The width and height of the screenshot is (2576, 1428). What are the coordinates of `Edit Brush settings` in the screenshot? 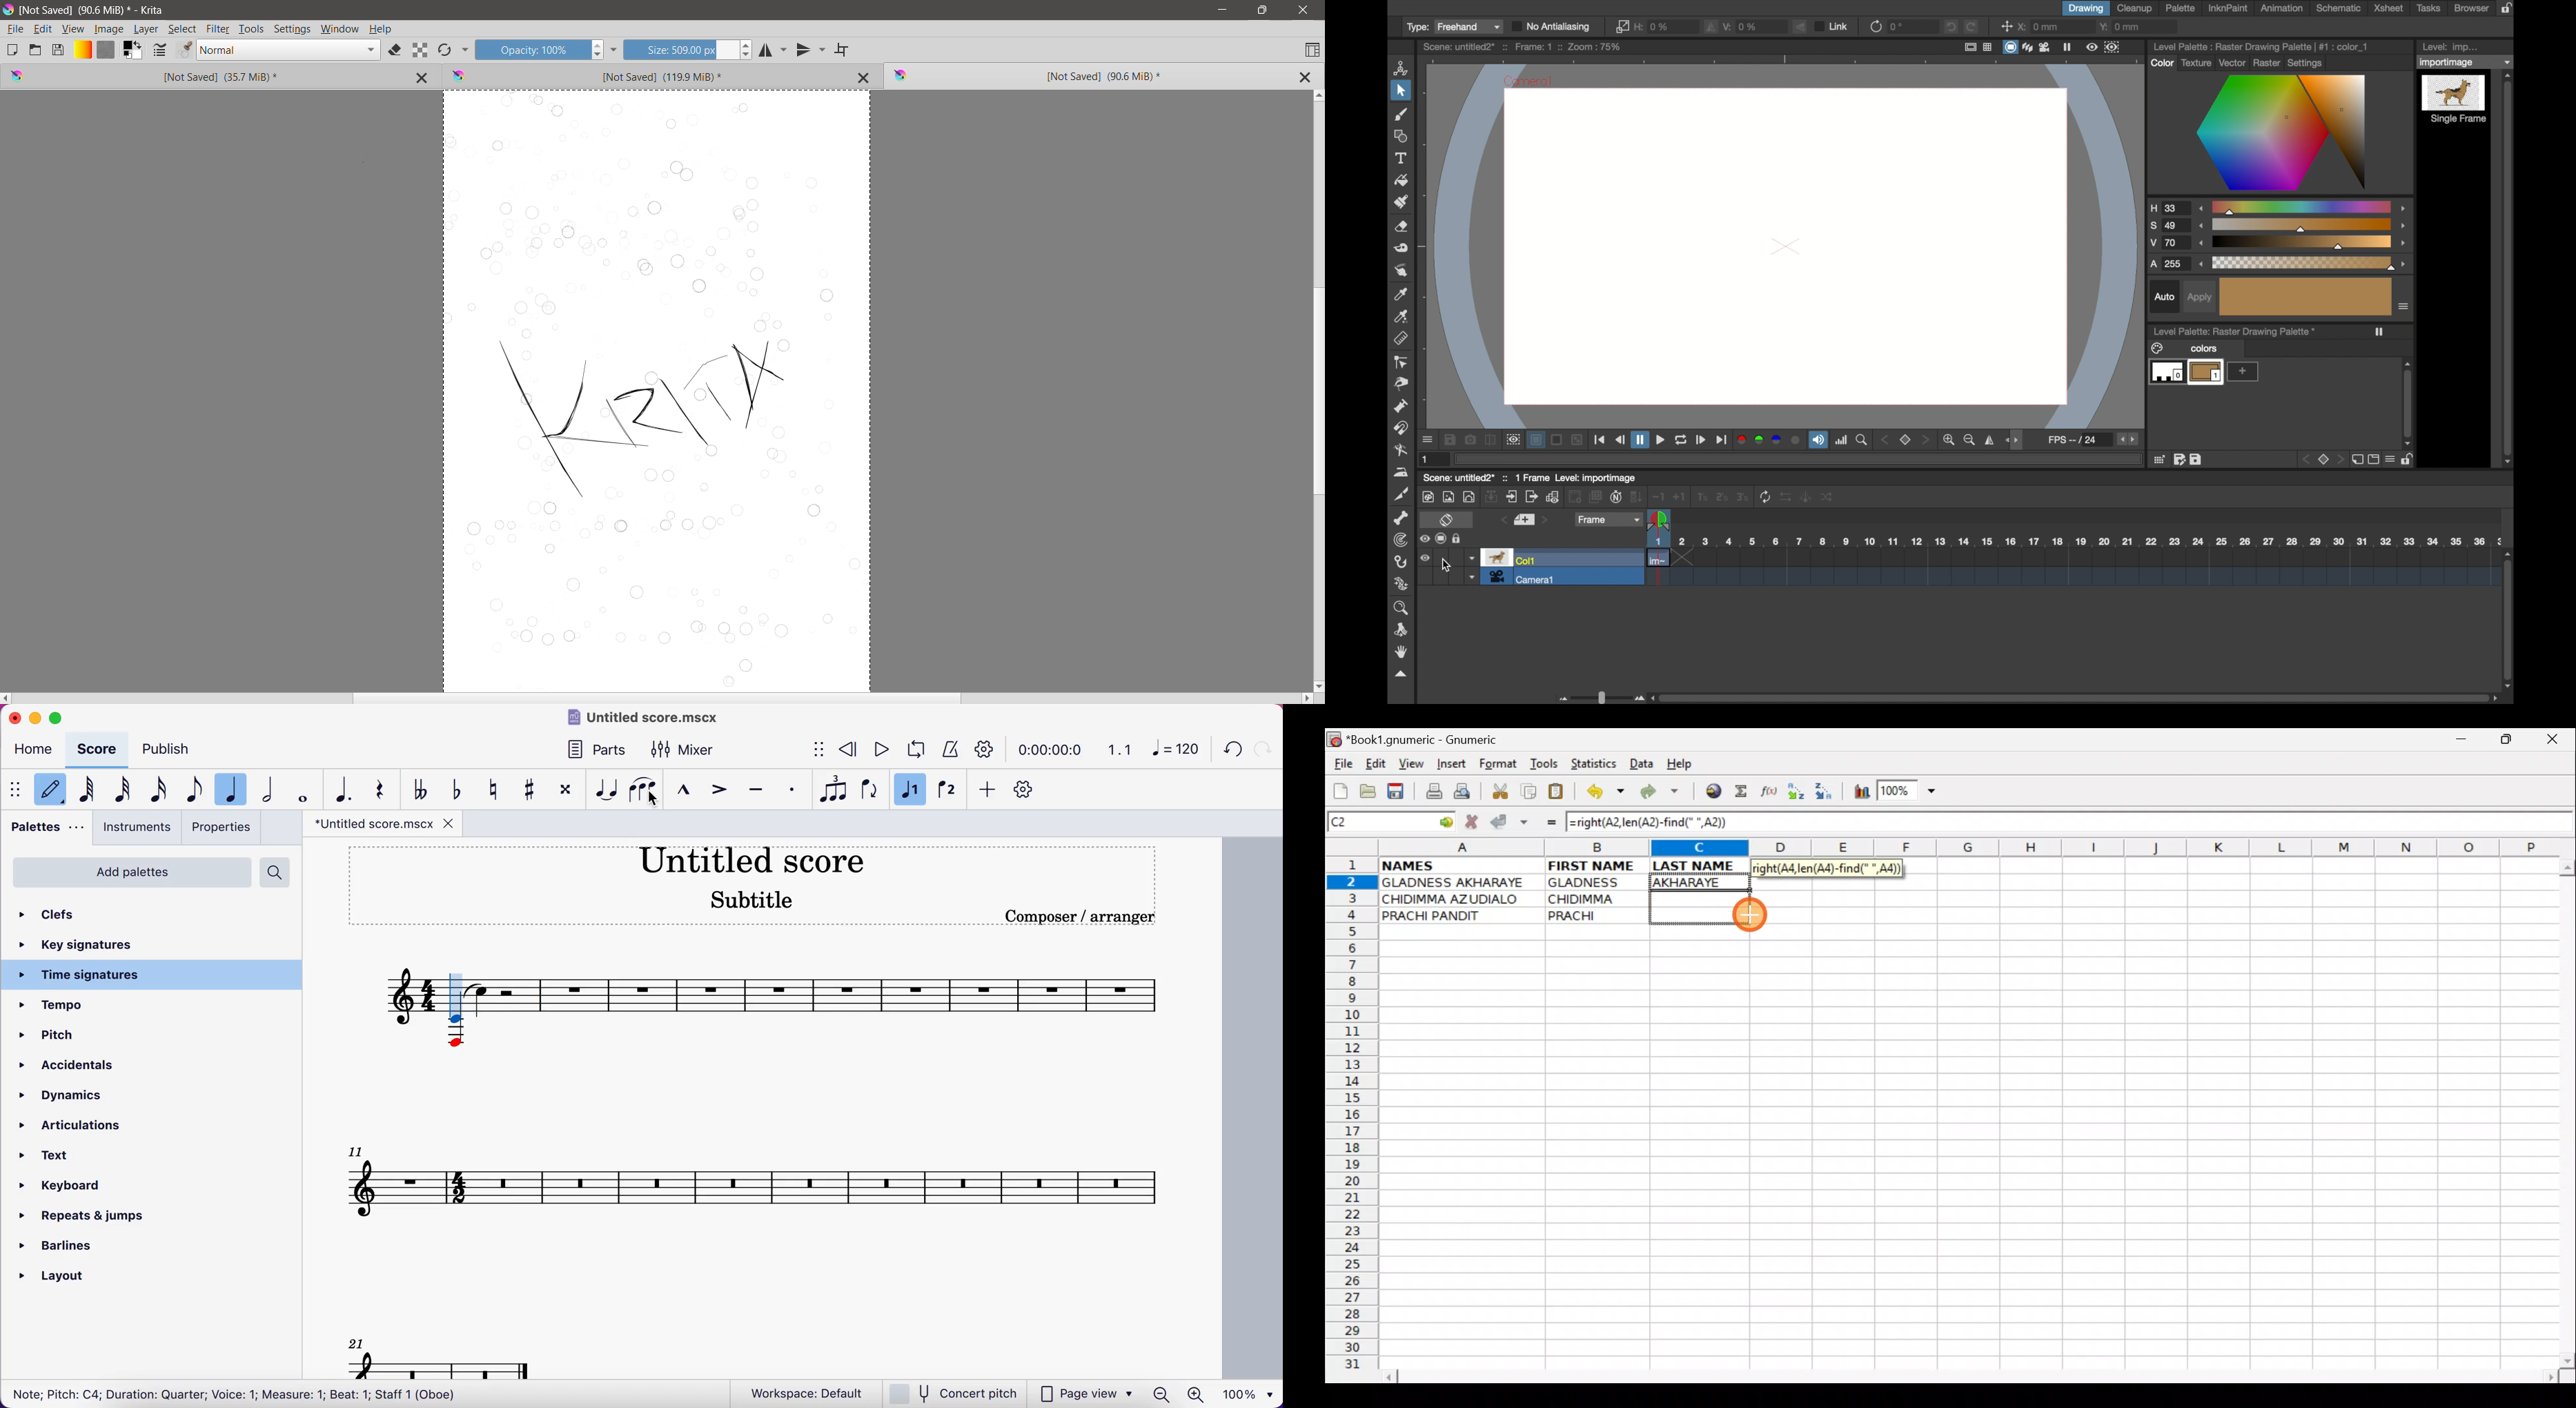 It's located at (159, 51).